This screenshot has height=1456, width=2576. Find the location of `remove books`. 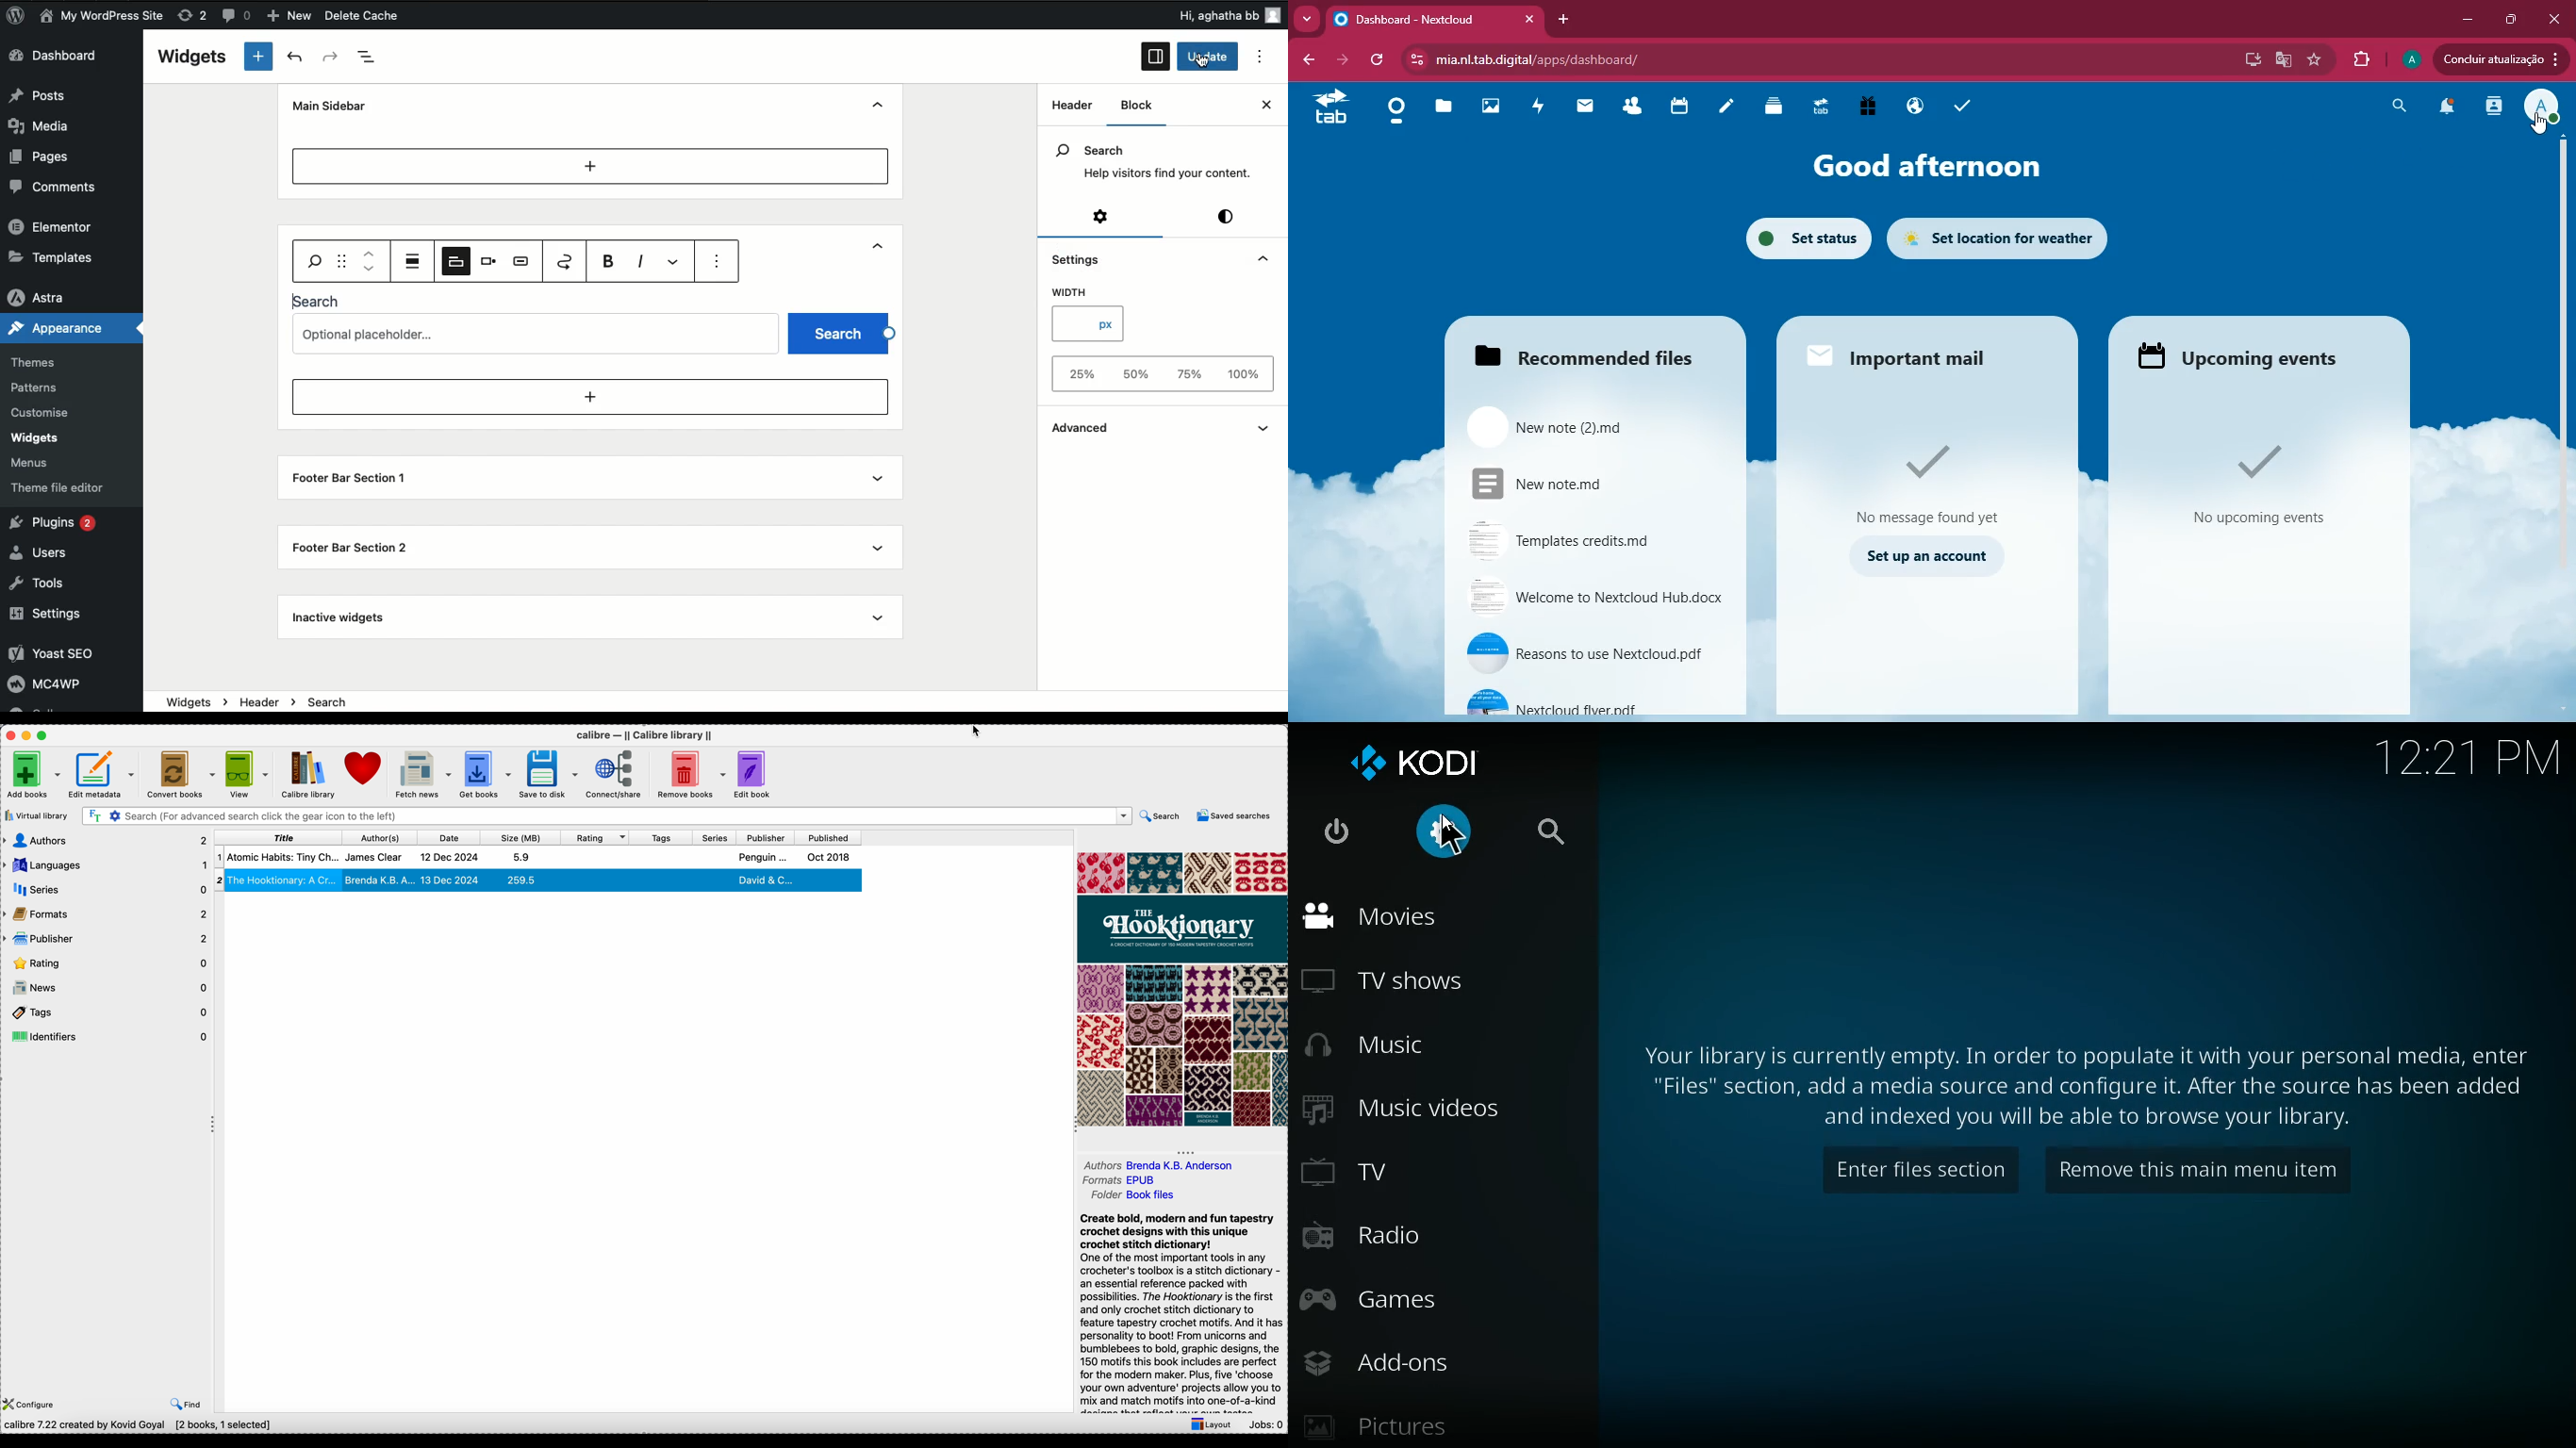

remove books is located at coordinates (690, 774).